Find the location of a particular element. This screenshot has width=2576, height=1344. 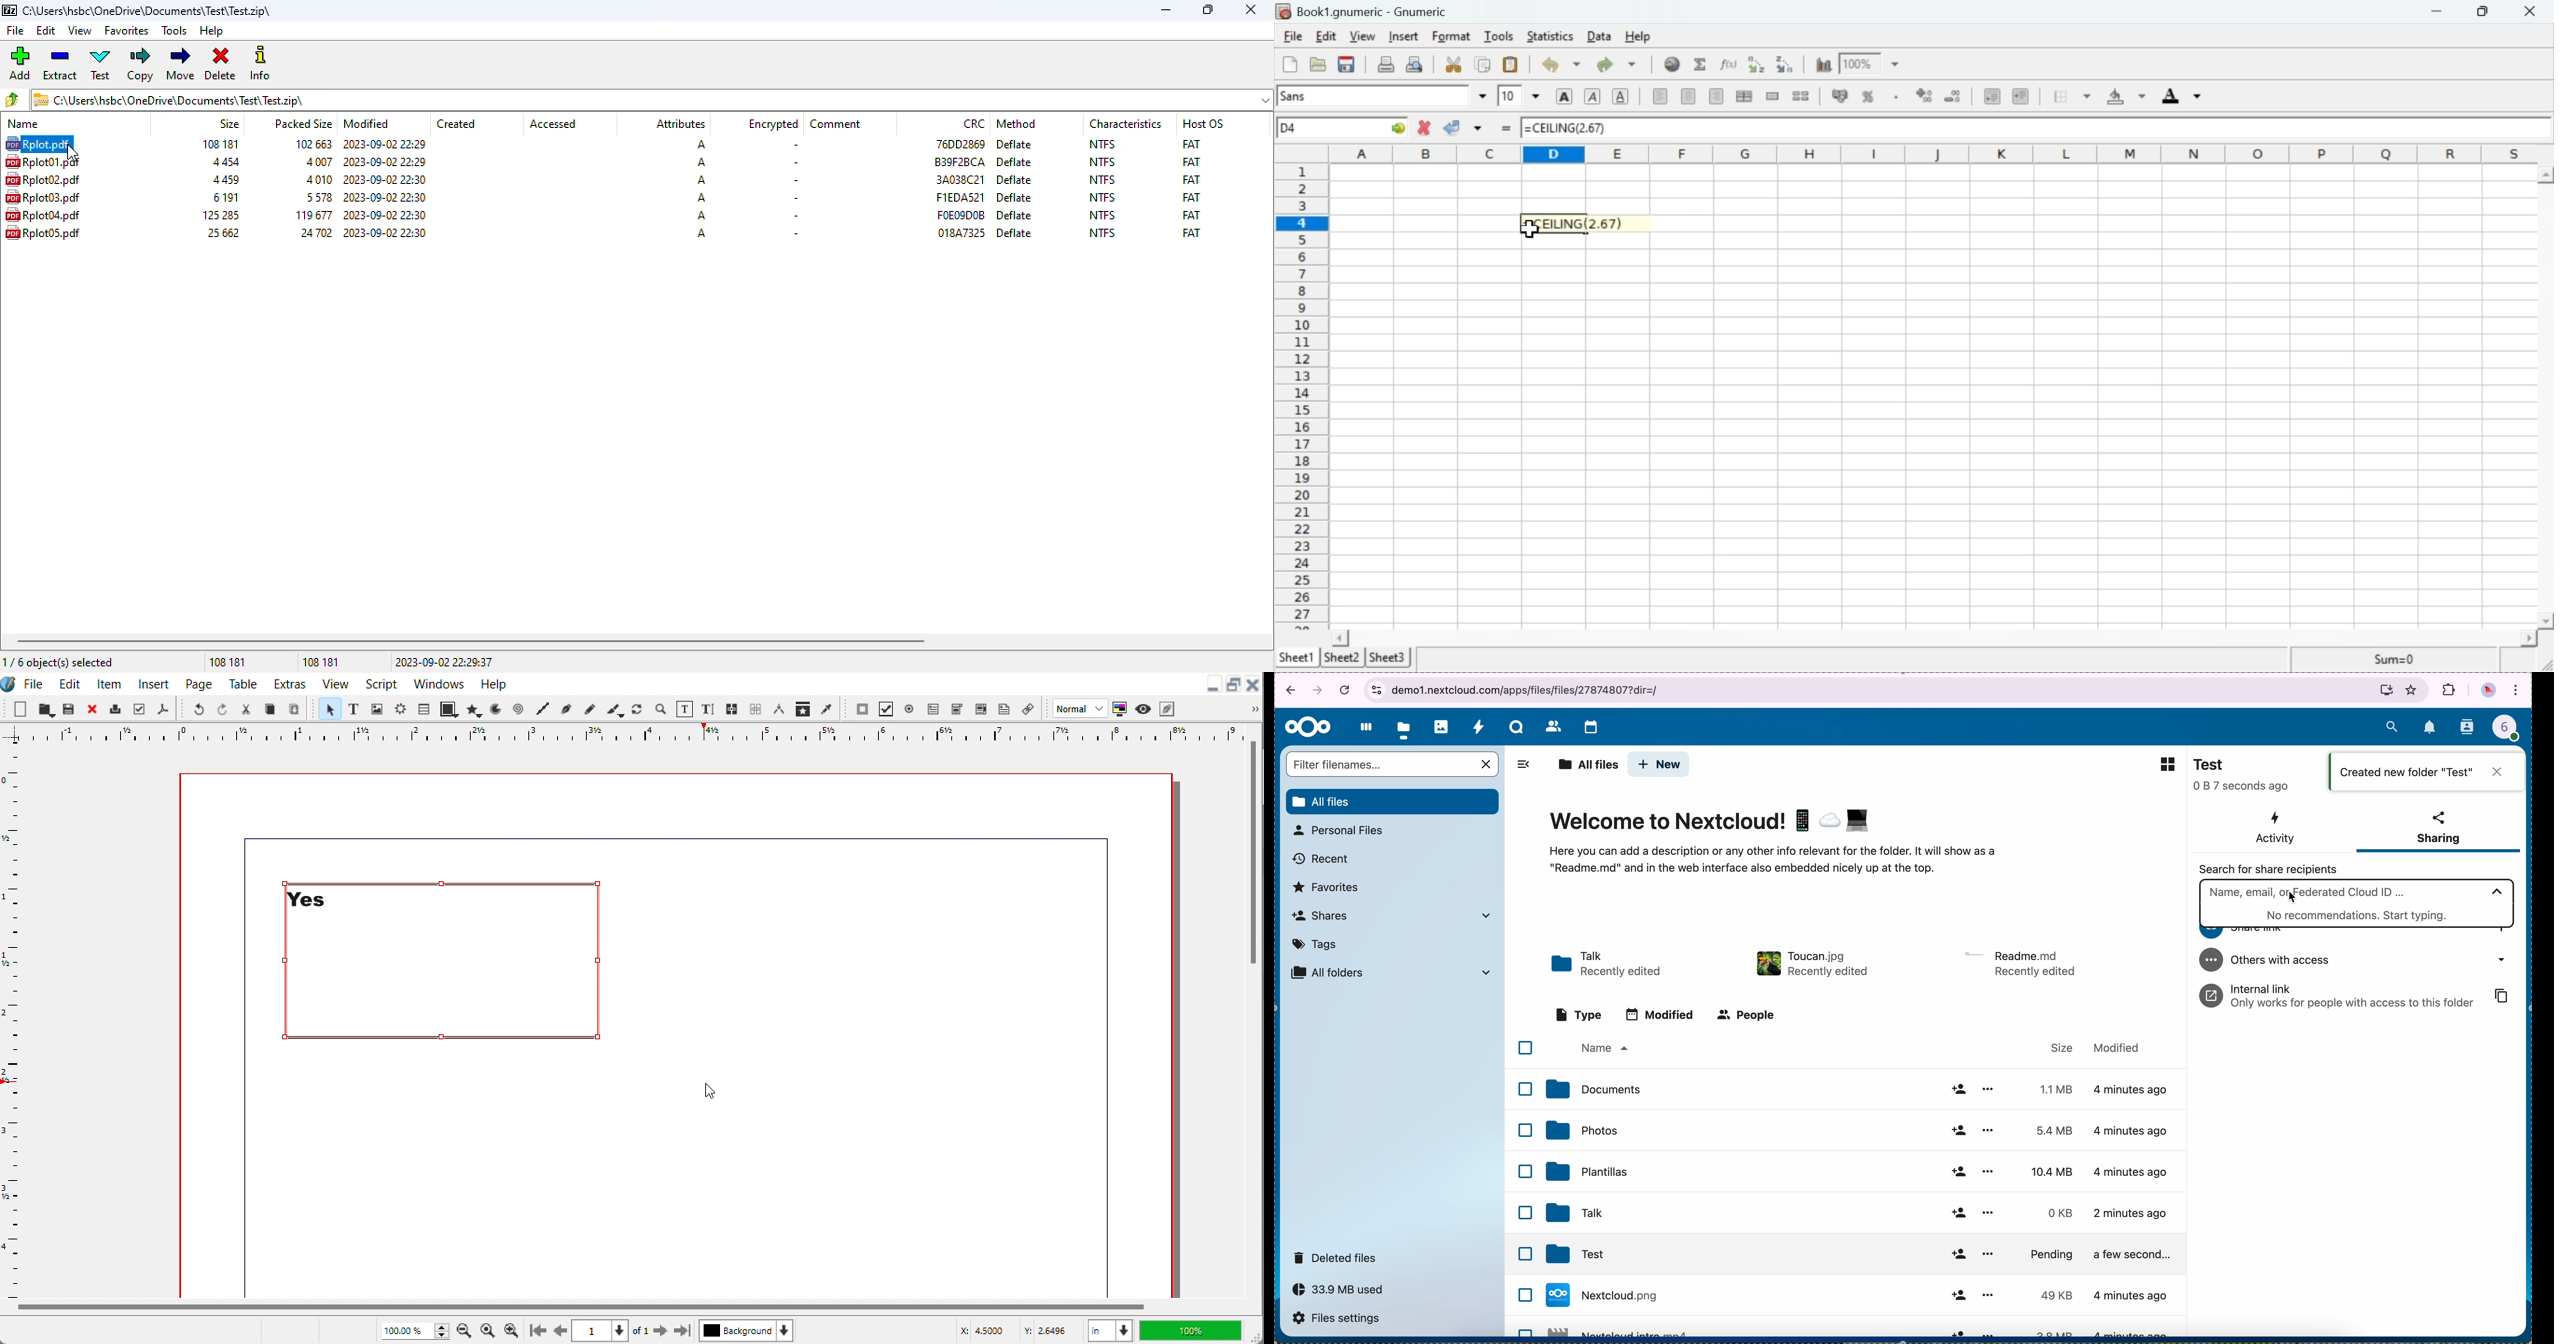

Background is located at coordinates (2125, 98).